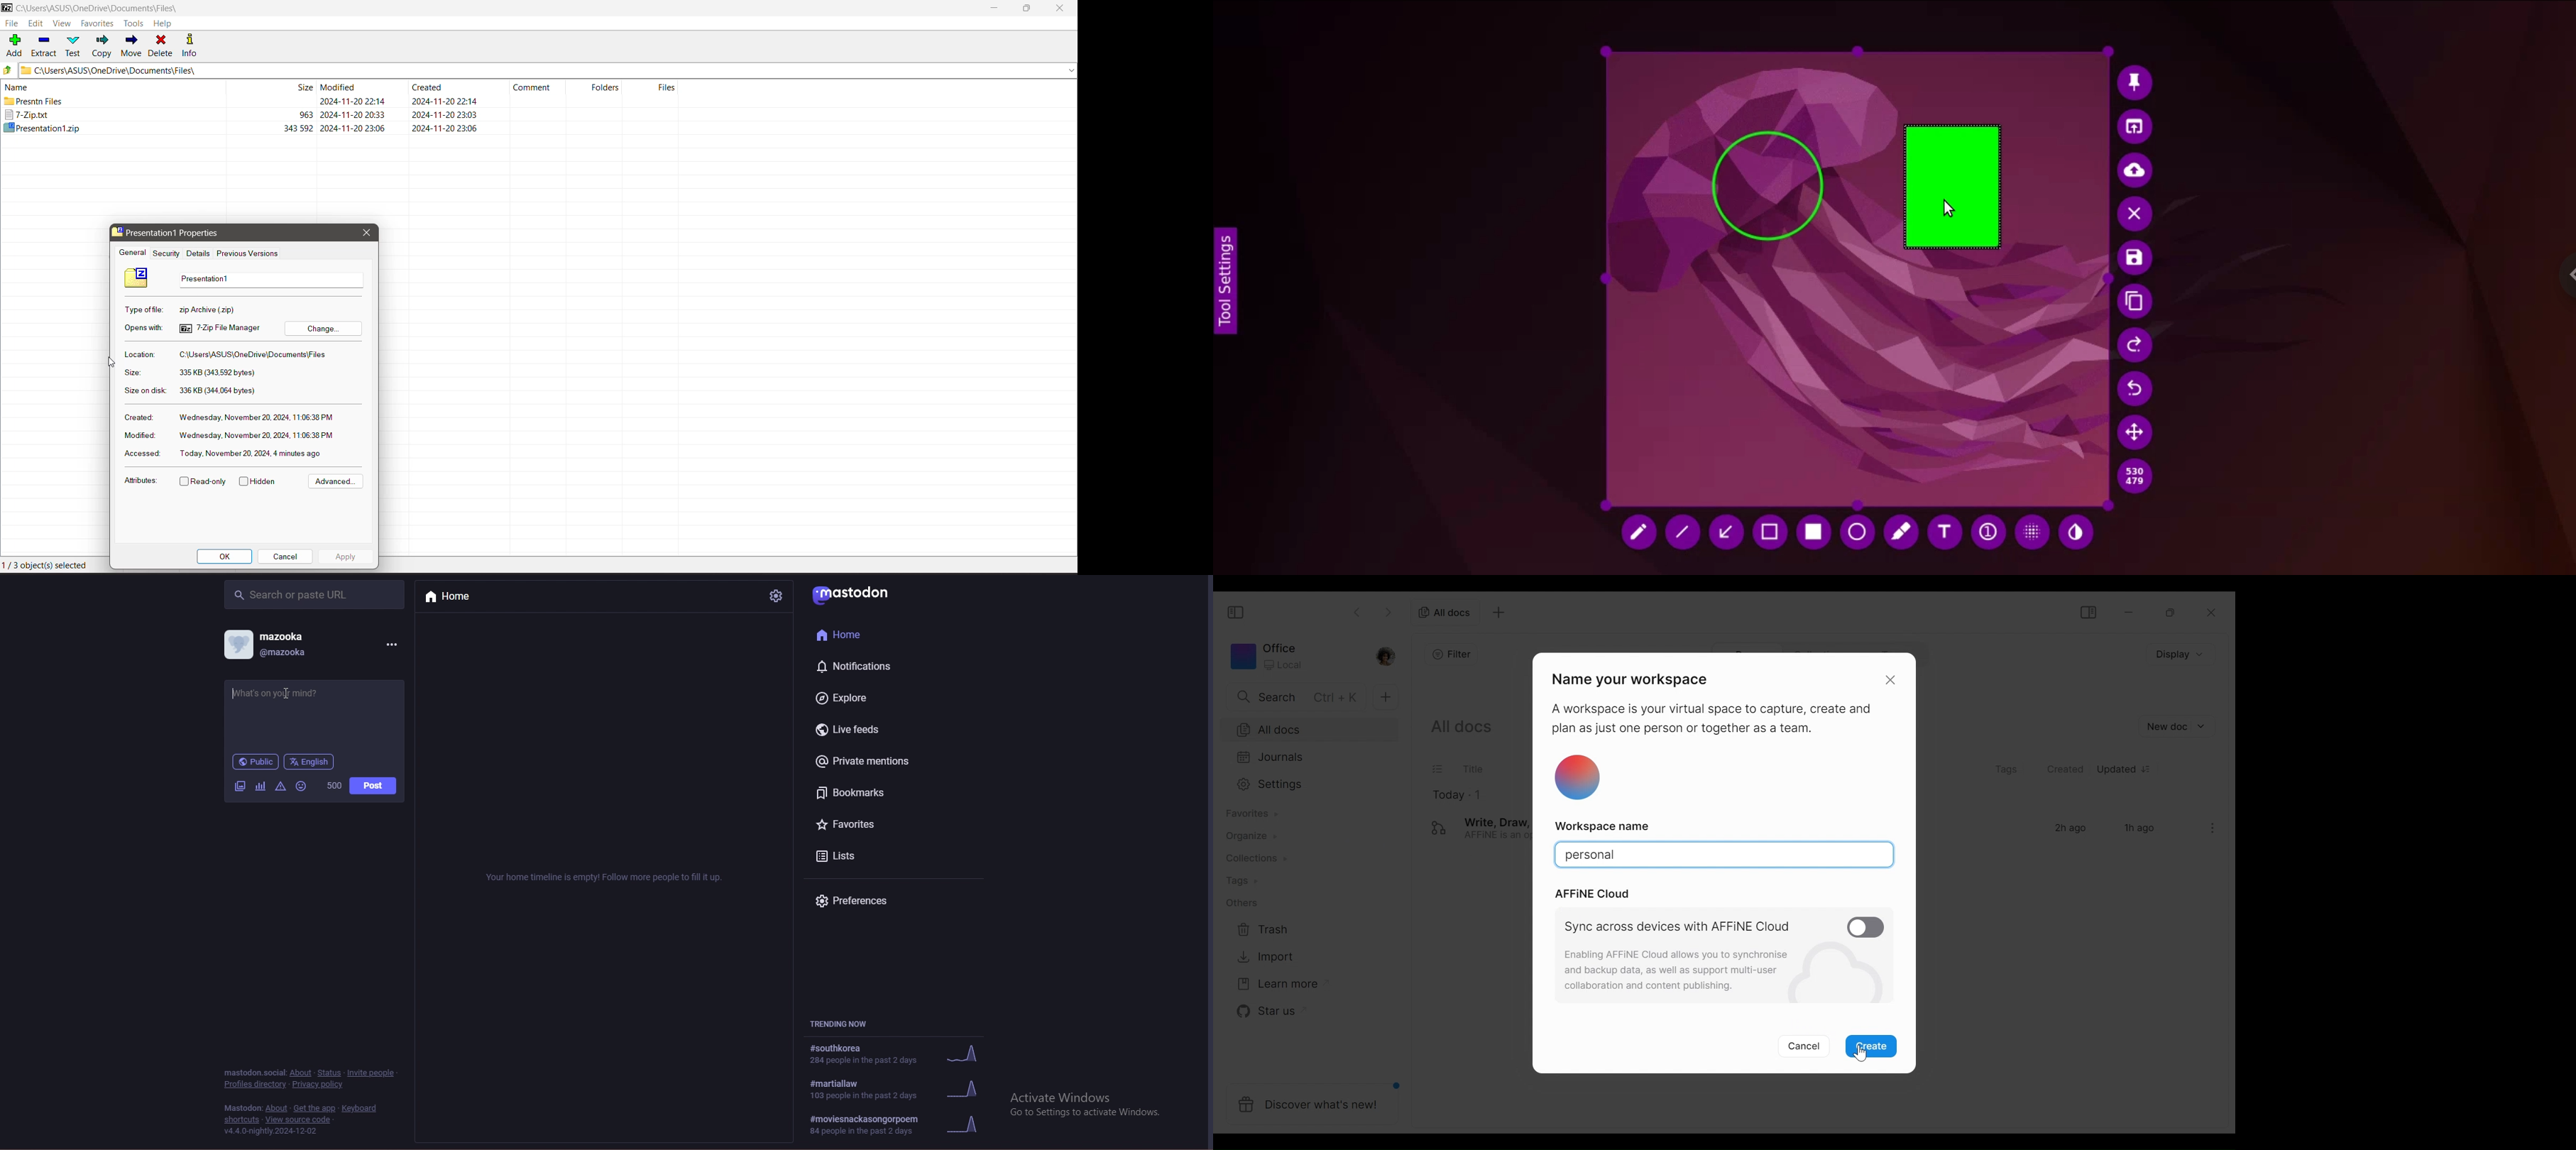 This screenshot has width=2576, height=1176. I want to click on worf count, so click(335, 785).